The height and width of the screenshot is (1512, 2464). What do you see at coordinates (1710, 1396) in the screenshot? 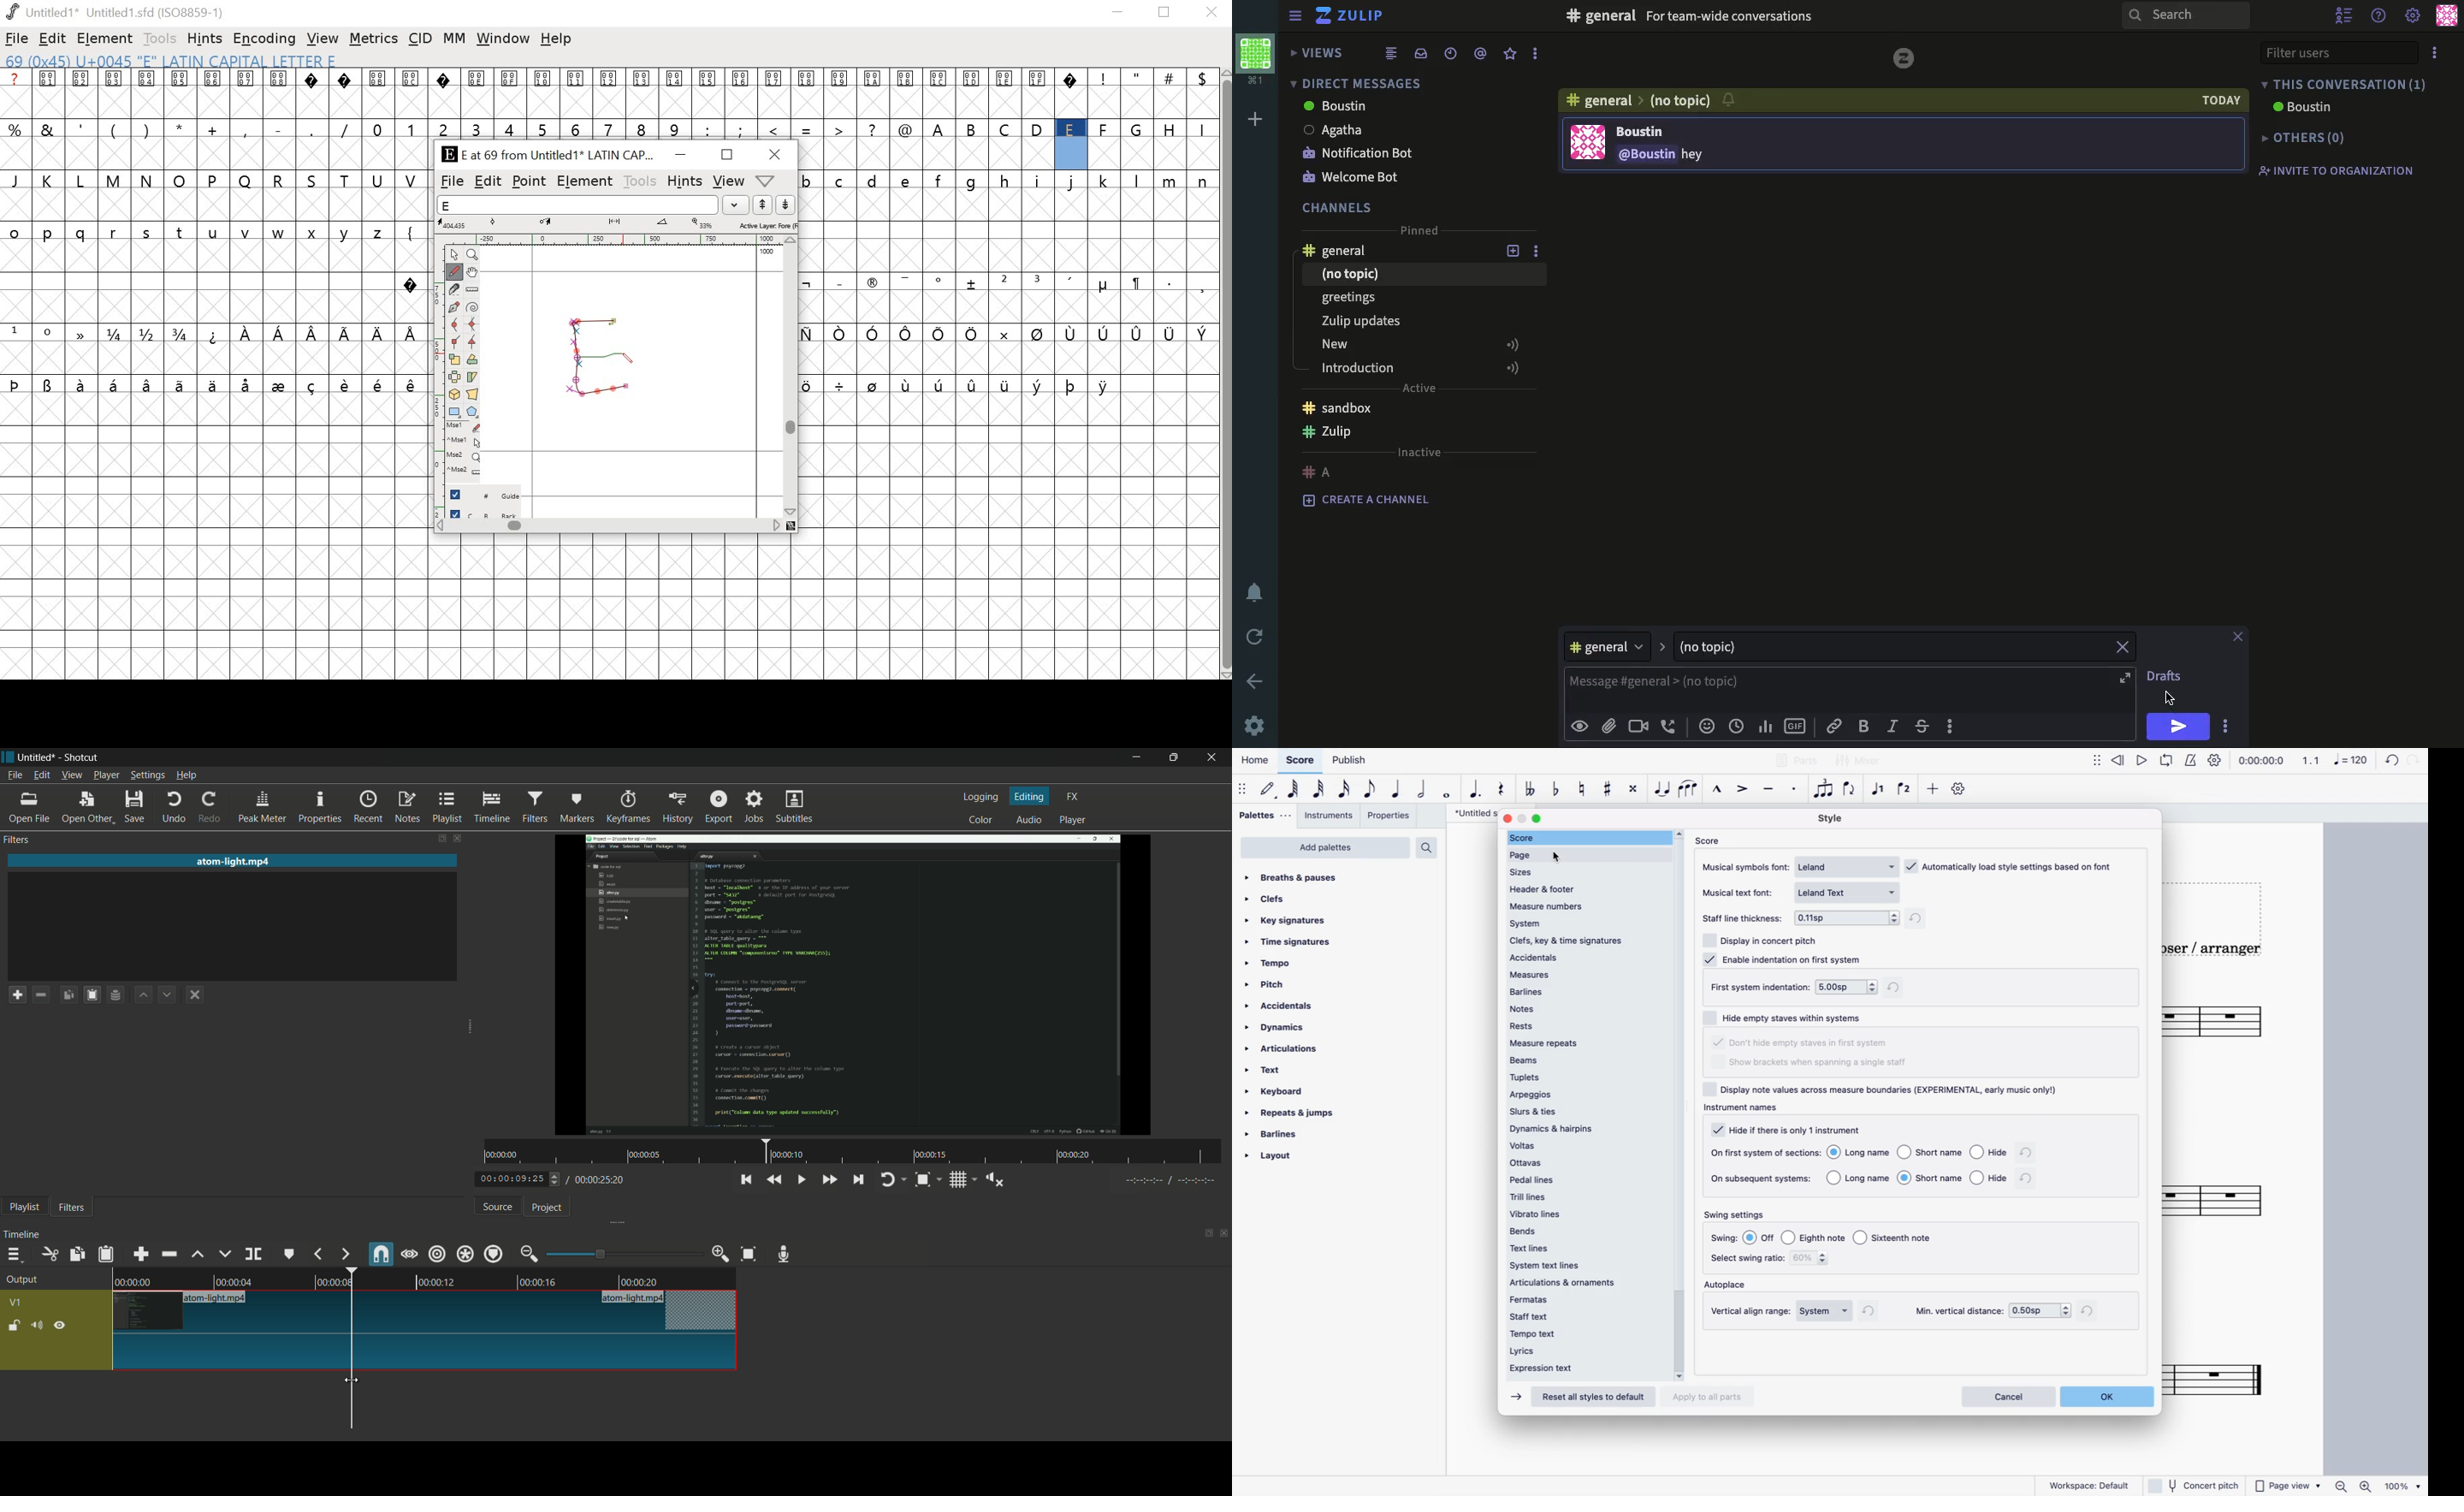
I see `apply to all parts` at bounding box center [1710, 1396].